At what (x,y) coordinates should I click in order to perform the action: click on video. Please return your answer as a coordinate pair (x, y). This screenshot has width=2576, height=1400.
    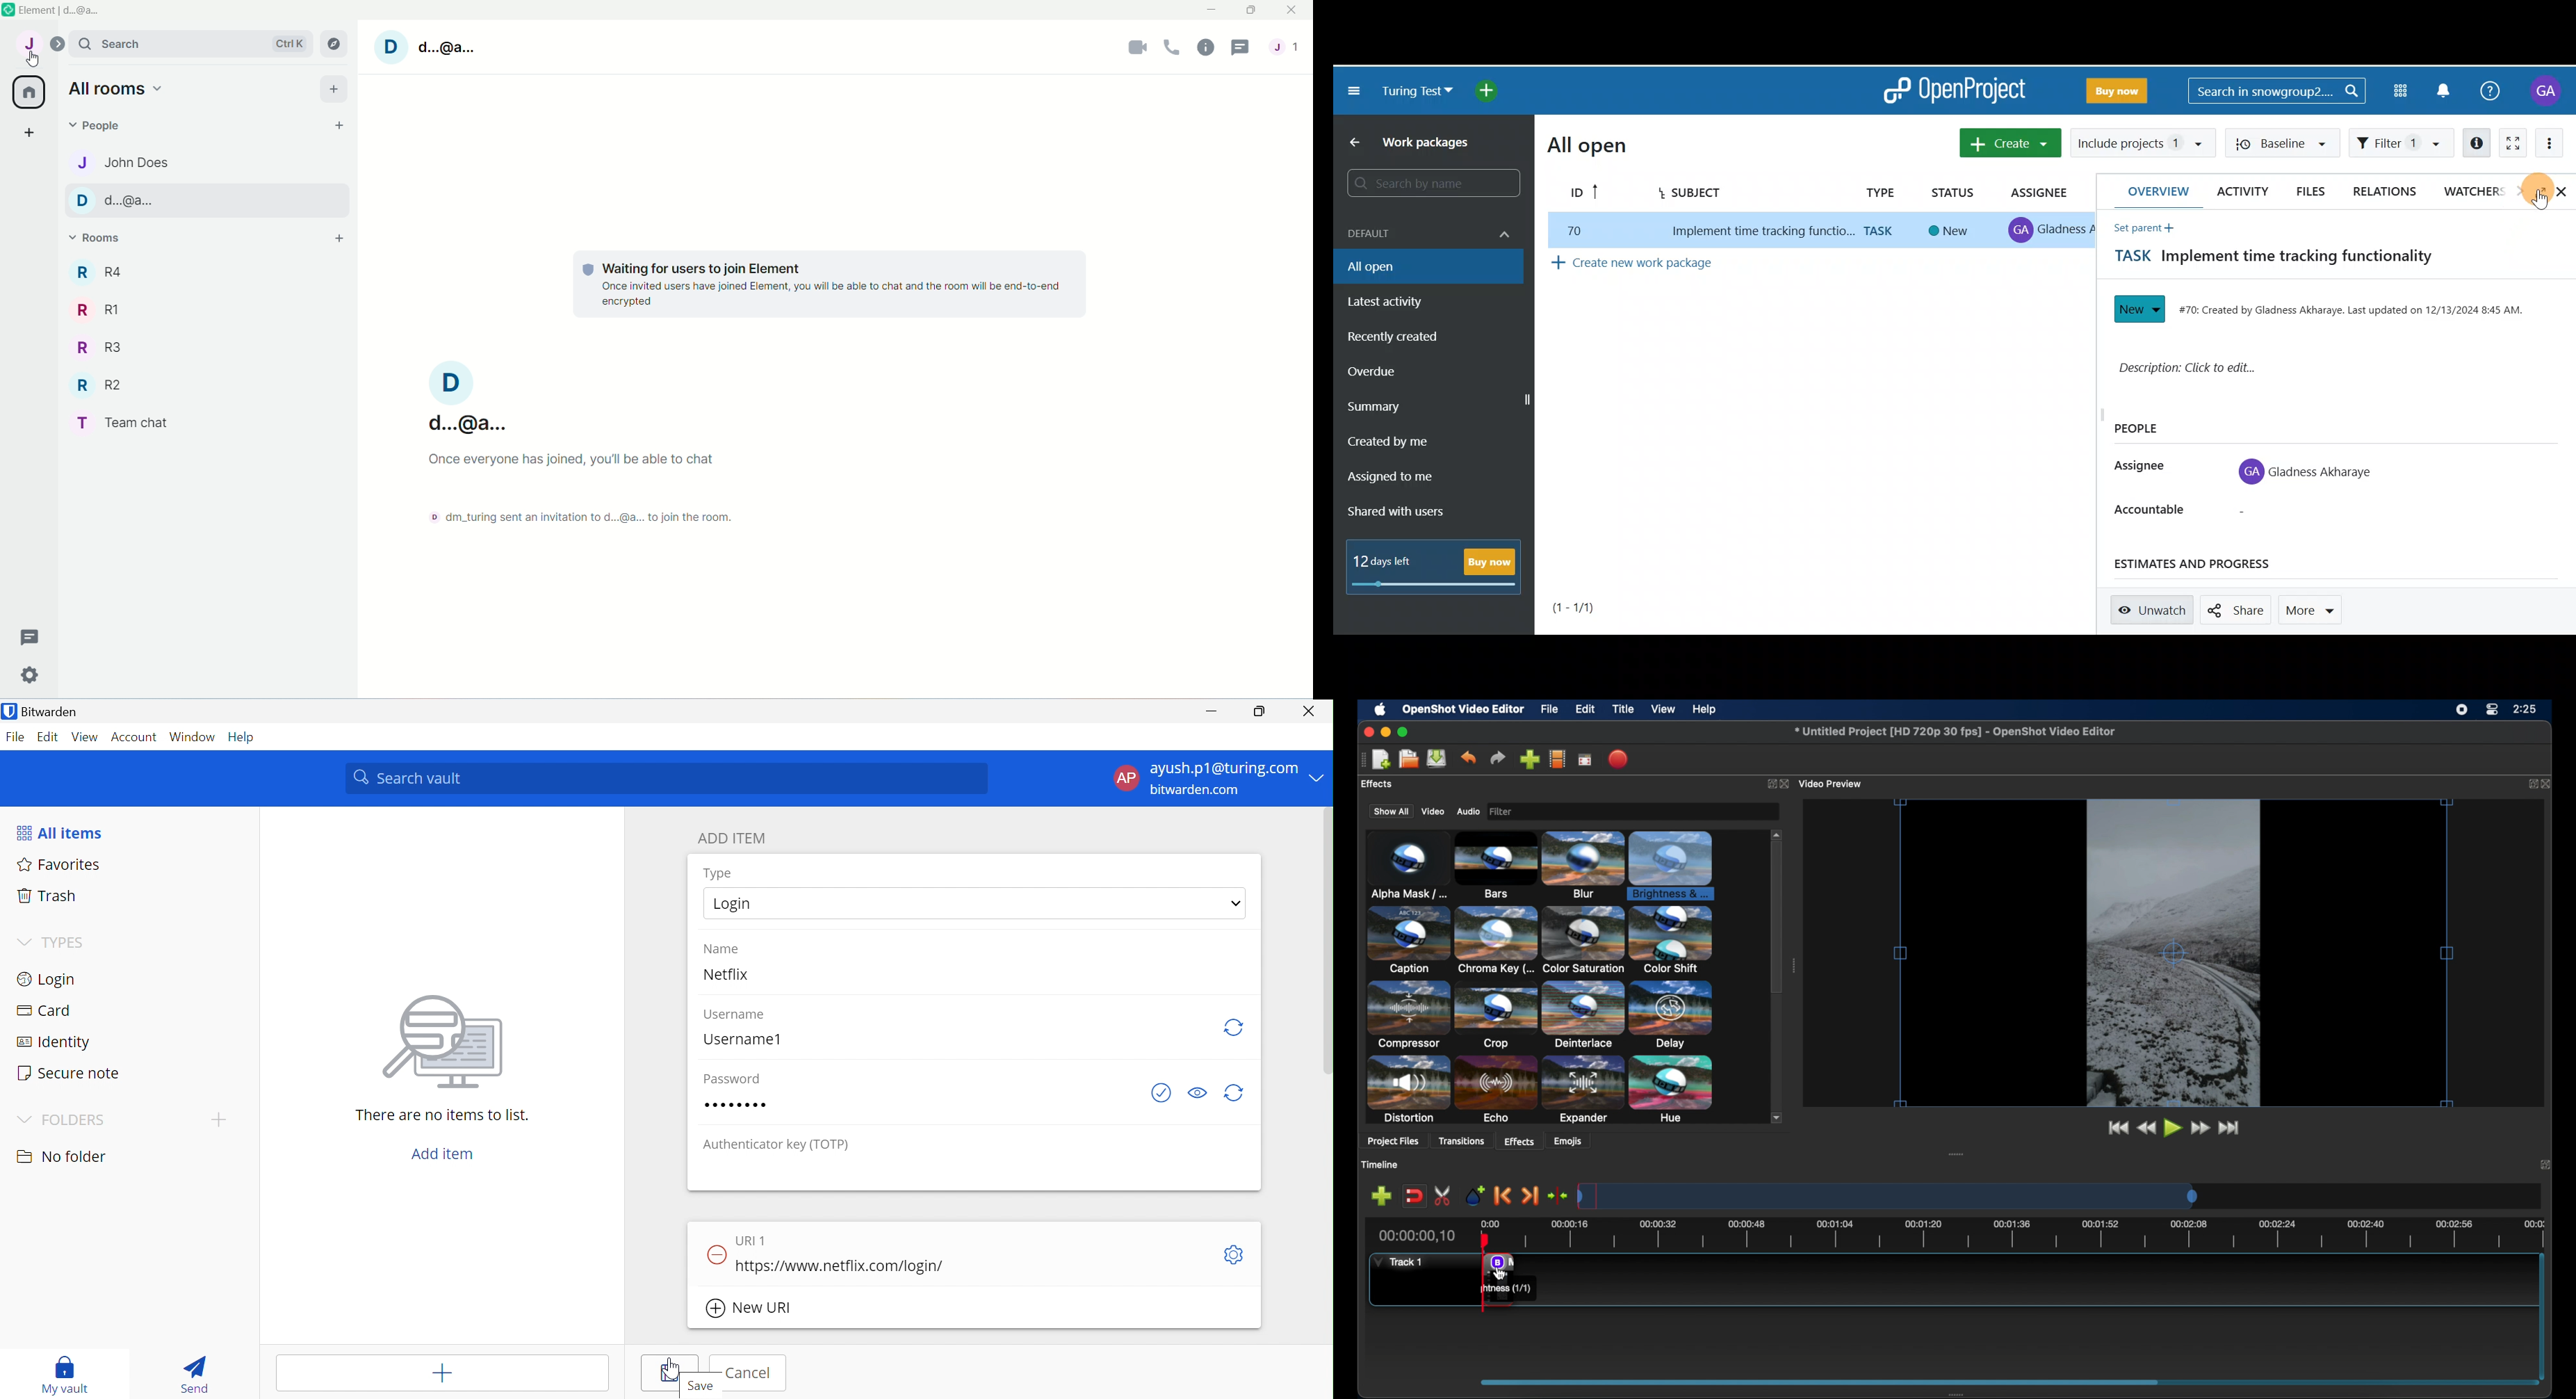
    Looking at the image, I should click on (1433, 812).